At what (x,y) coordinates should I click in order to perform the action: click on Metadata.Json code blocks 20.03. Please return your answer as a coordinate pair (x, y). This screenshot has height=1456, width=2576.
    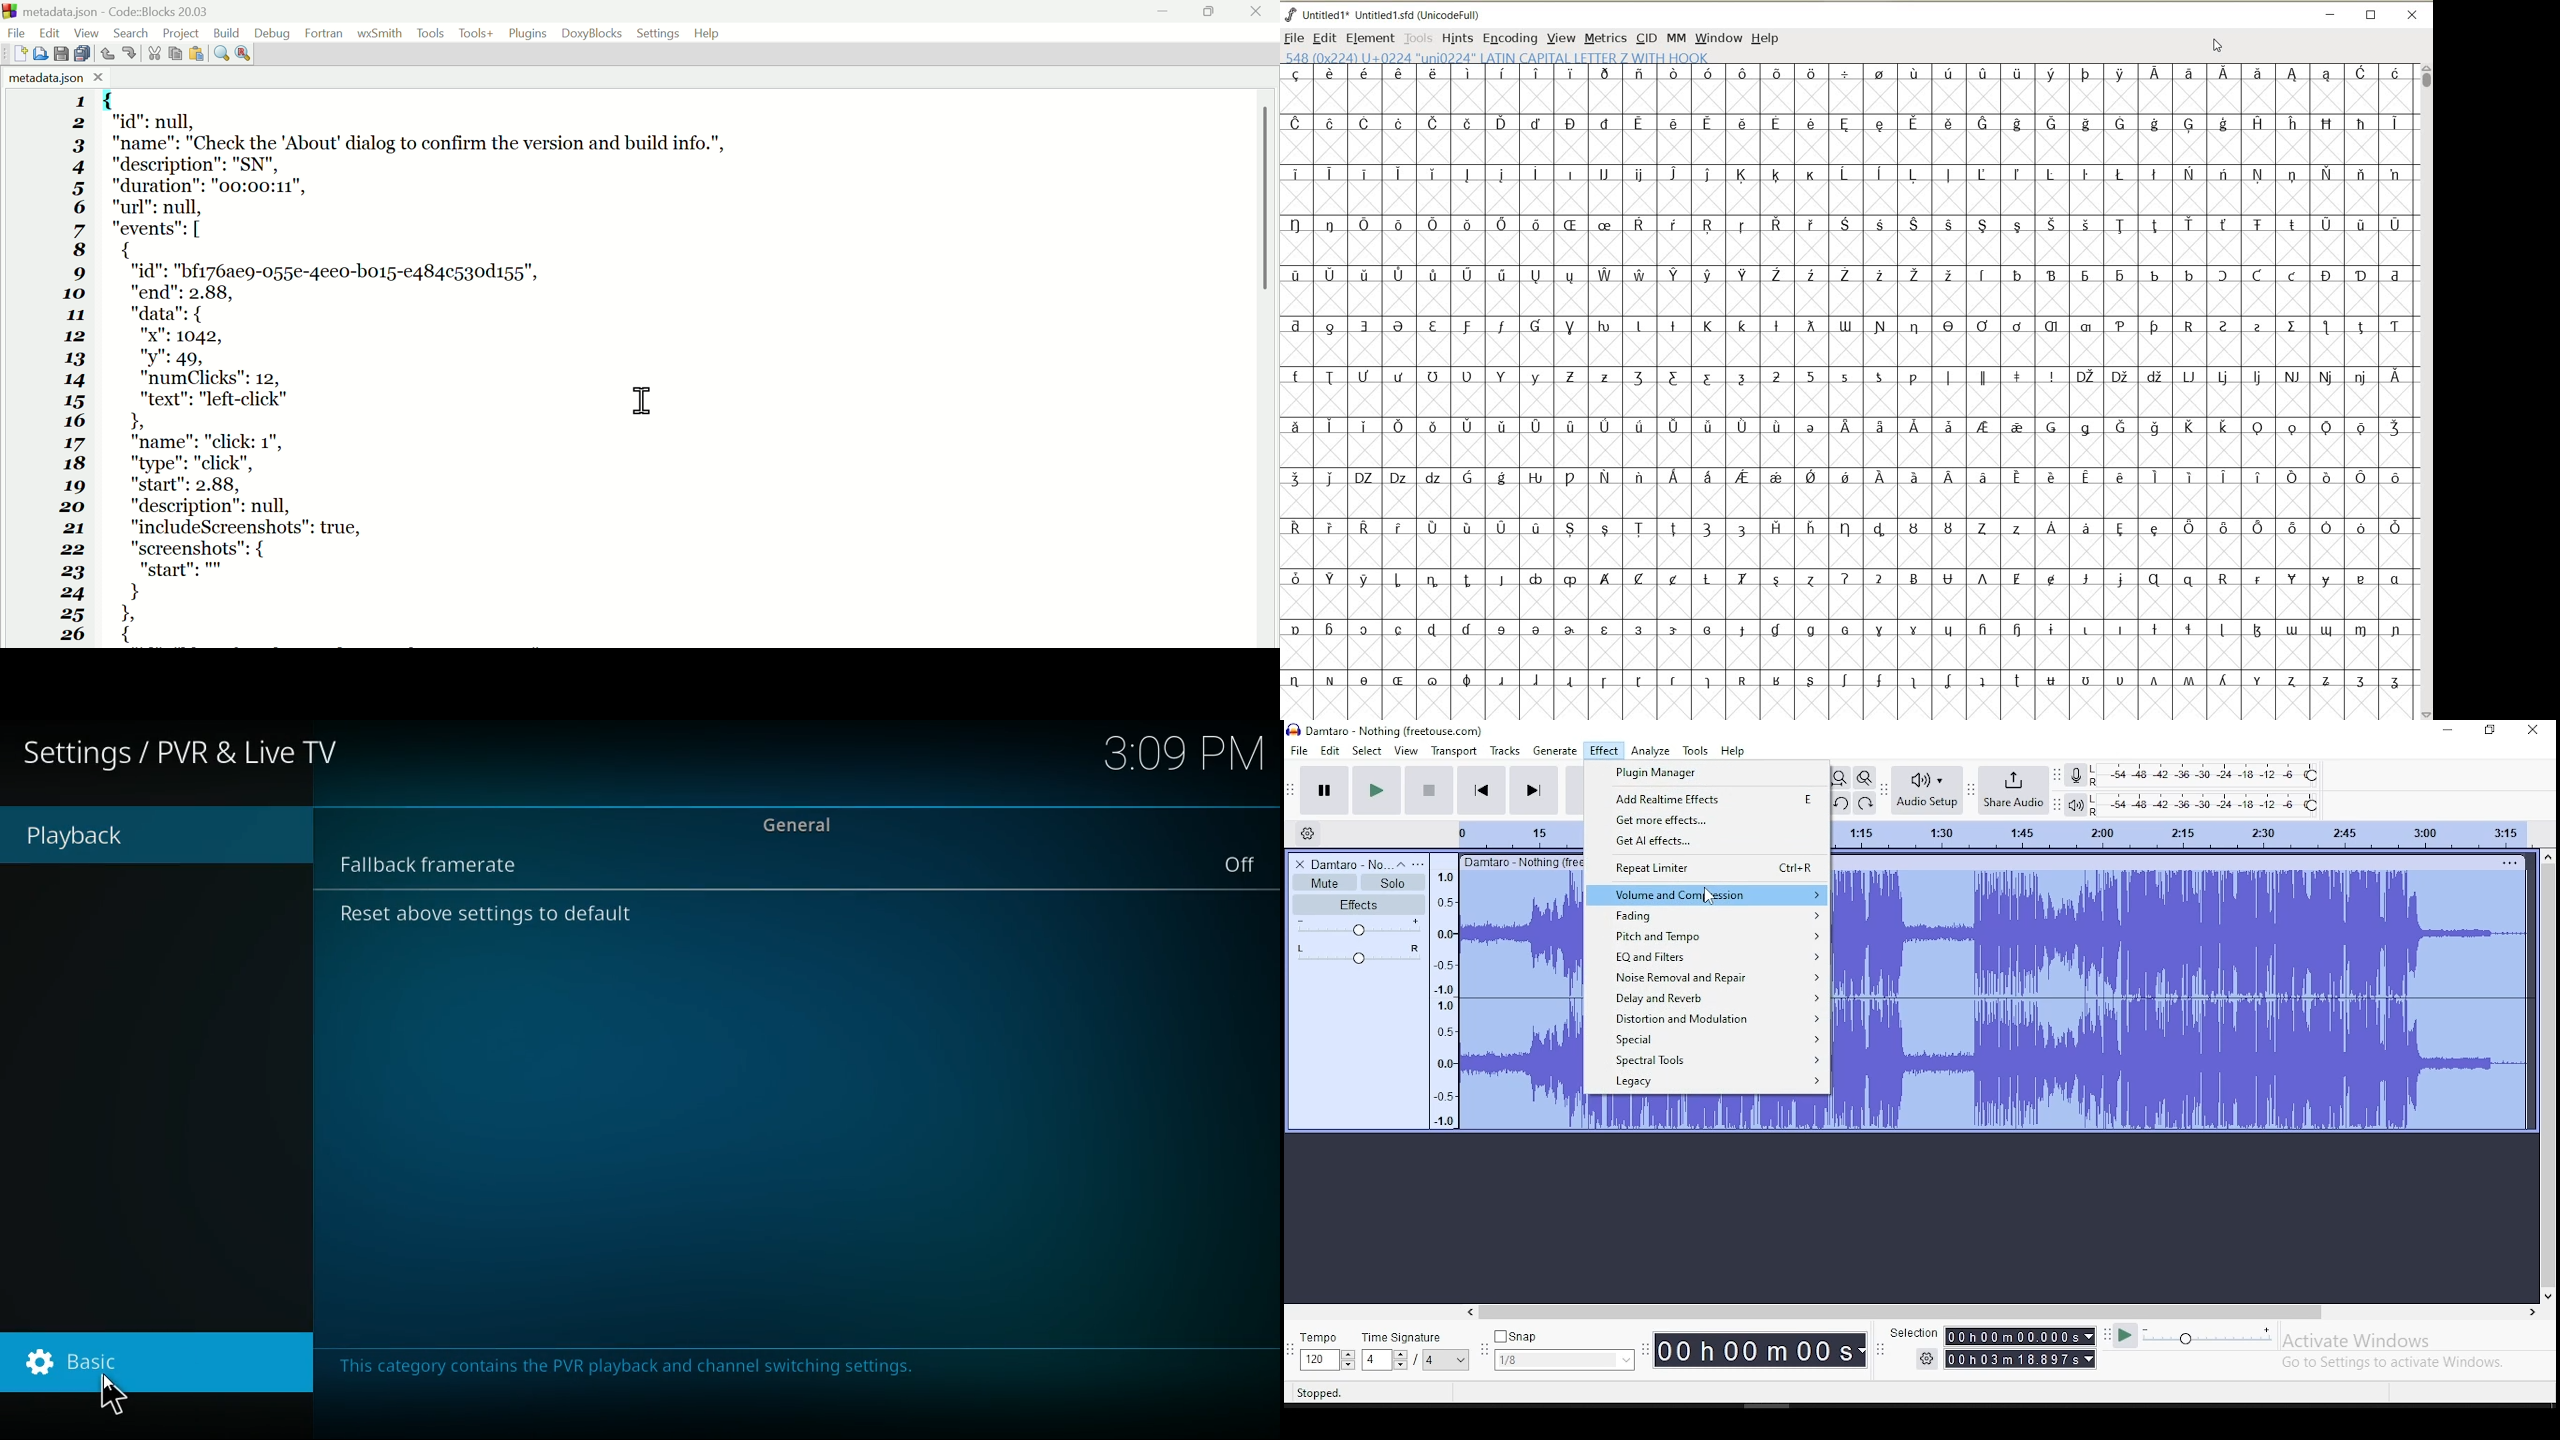
    Looking at the image, I should click on (113, 11).